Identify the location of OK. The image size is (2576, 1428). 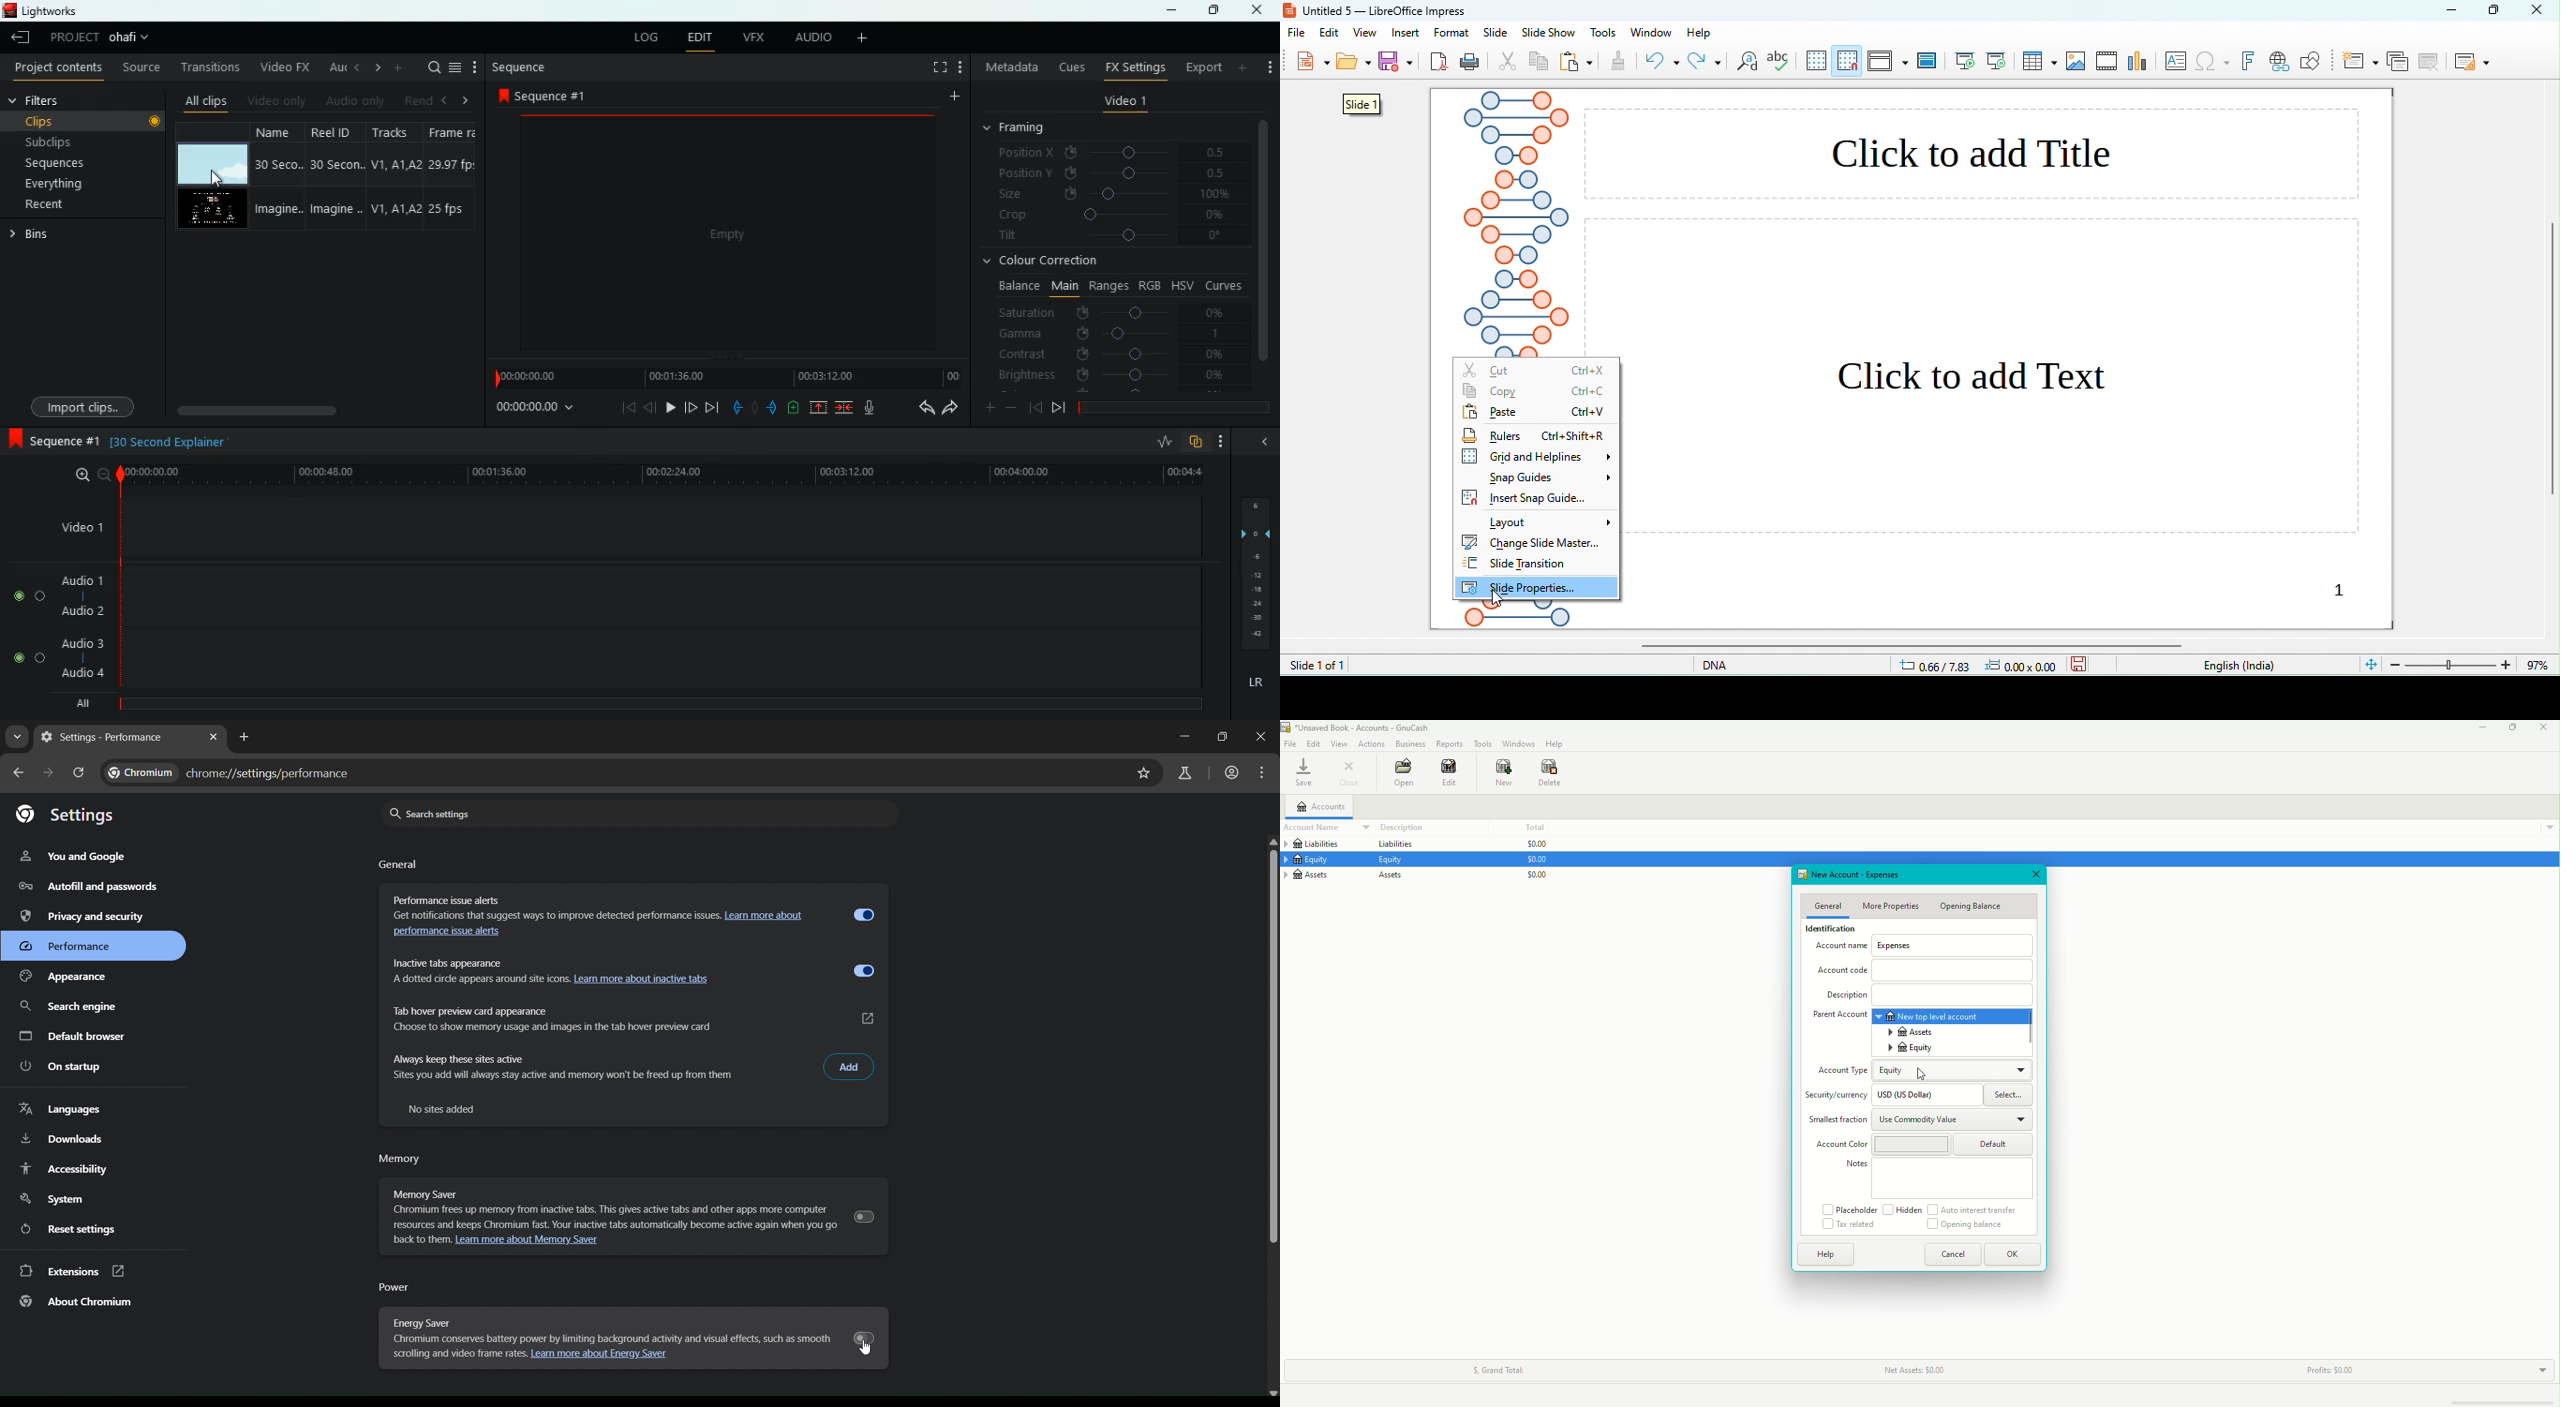
(2015, 1255).